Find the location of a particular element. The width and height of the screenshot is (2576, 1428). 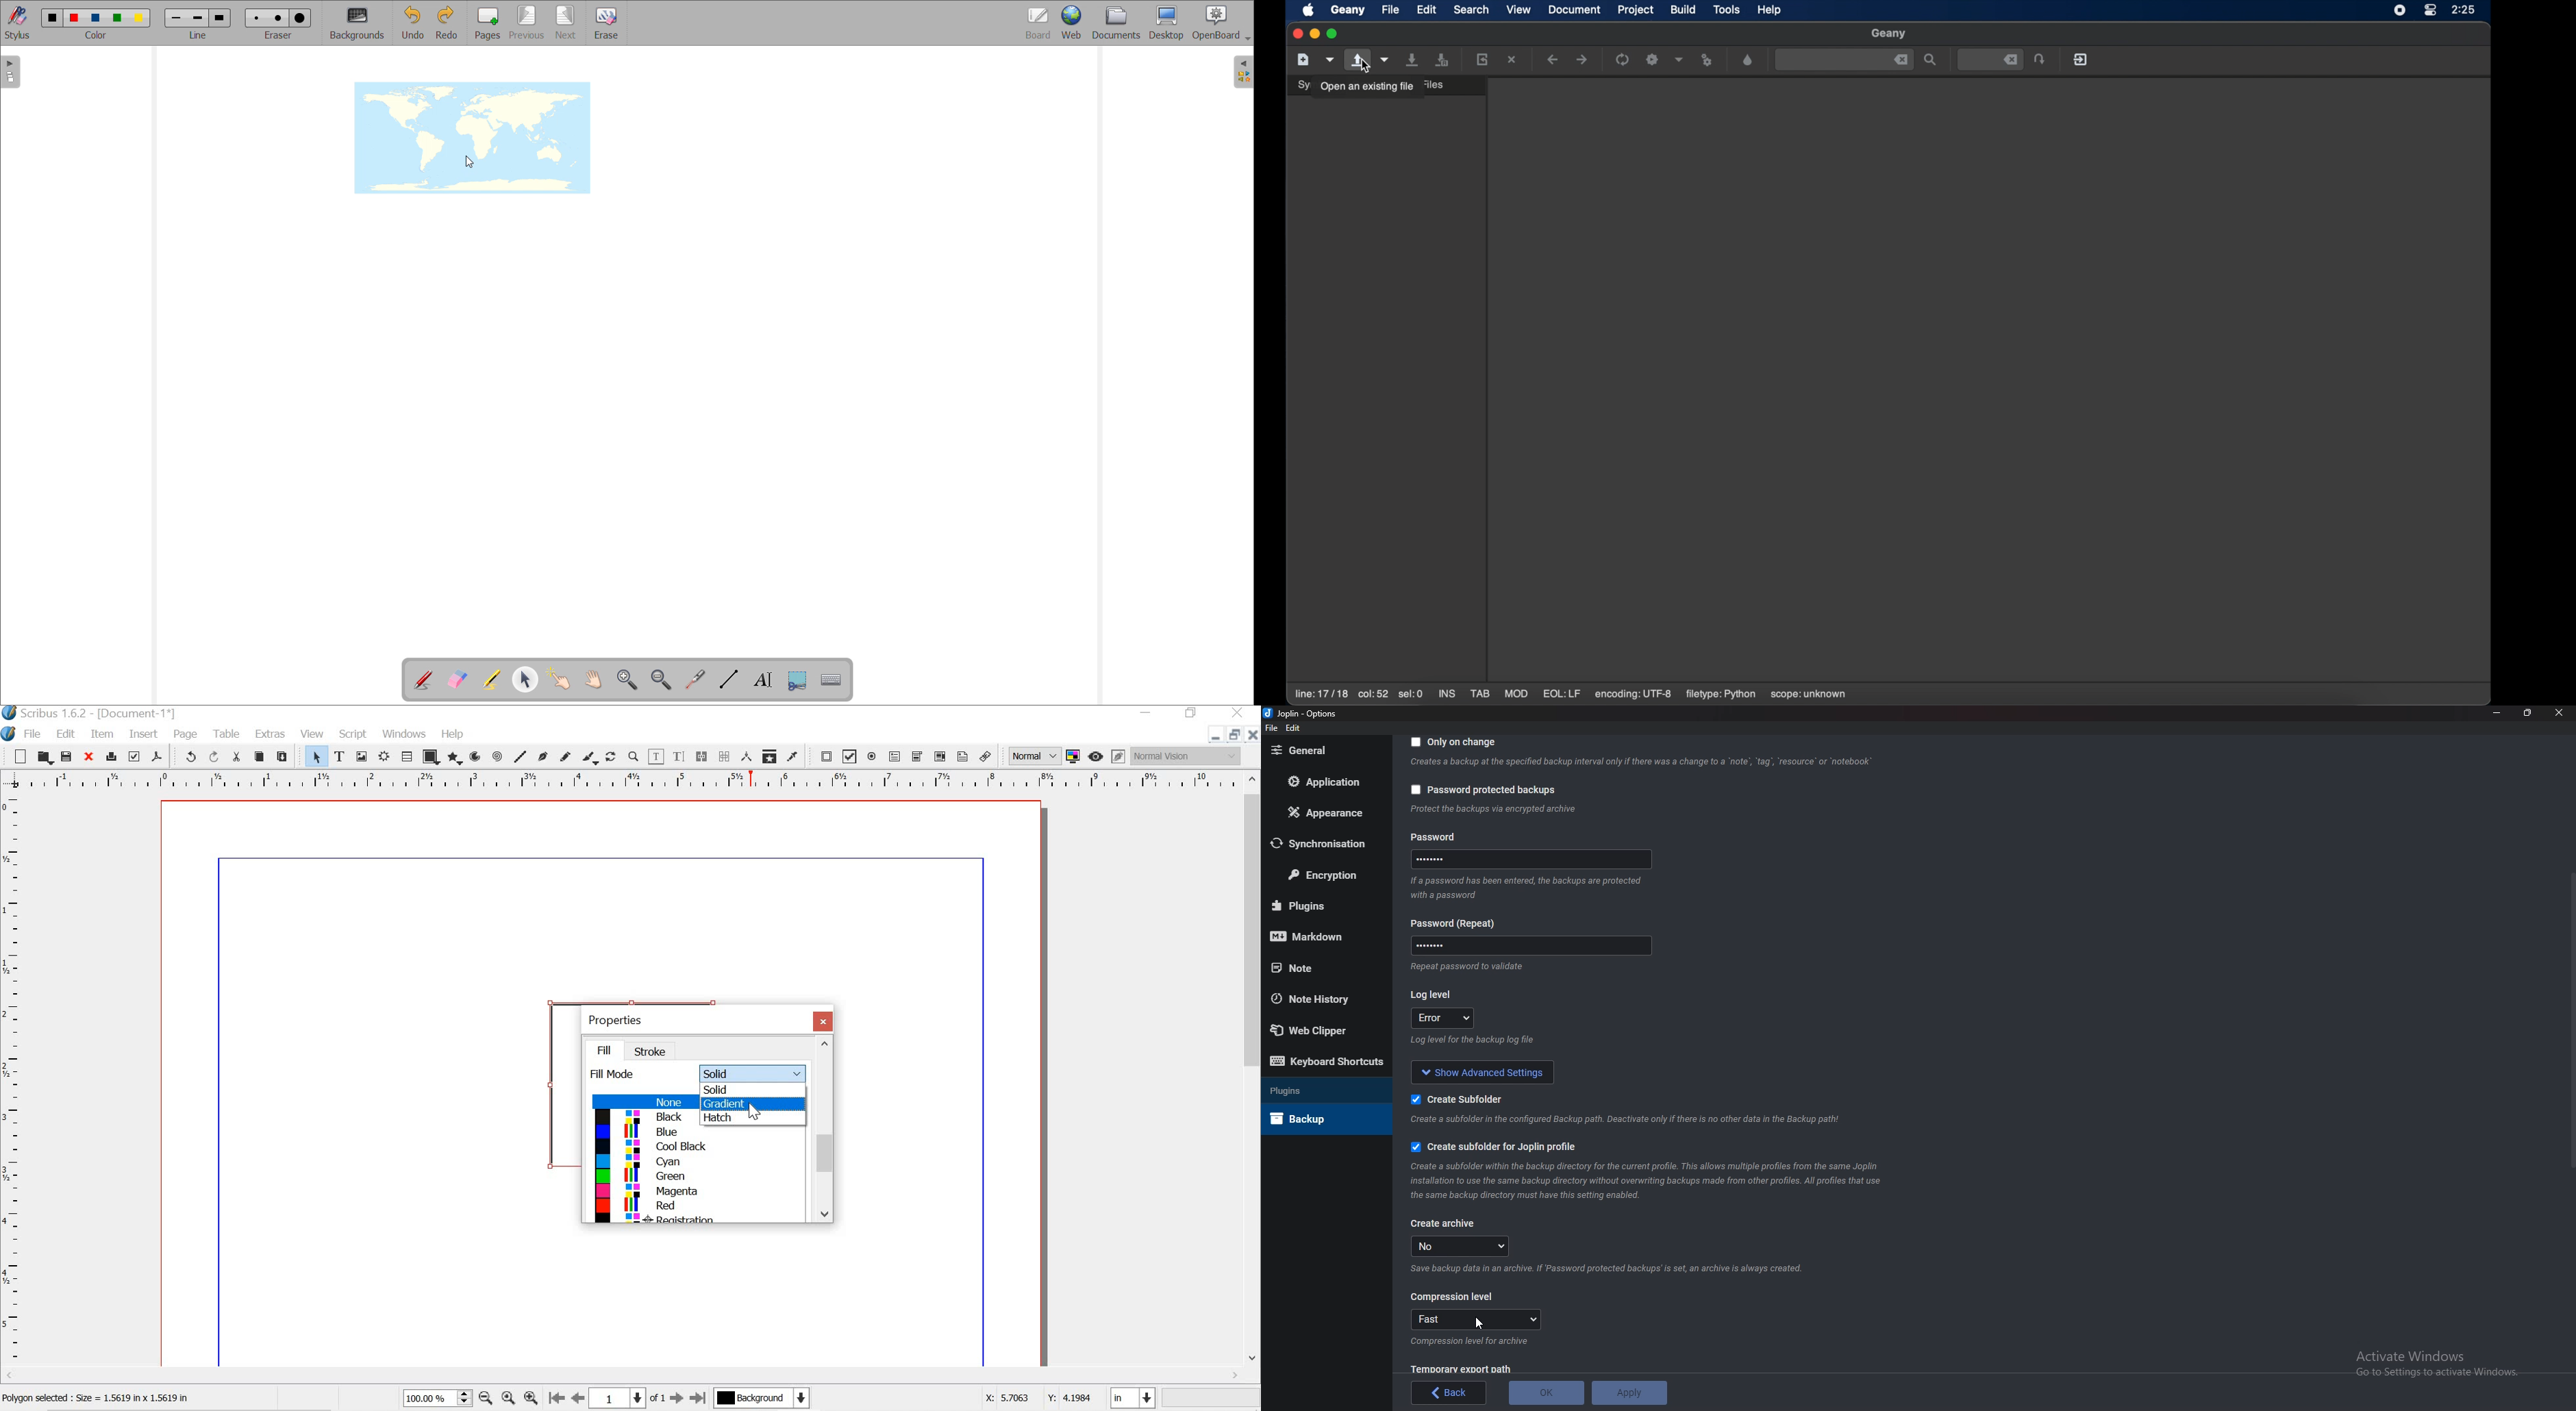

toggle color management system is located at coordinates (1073, 757).